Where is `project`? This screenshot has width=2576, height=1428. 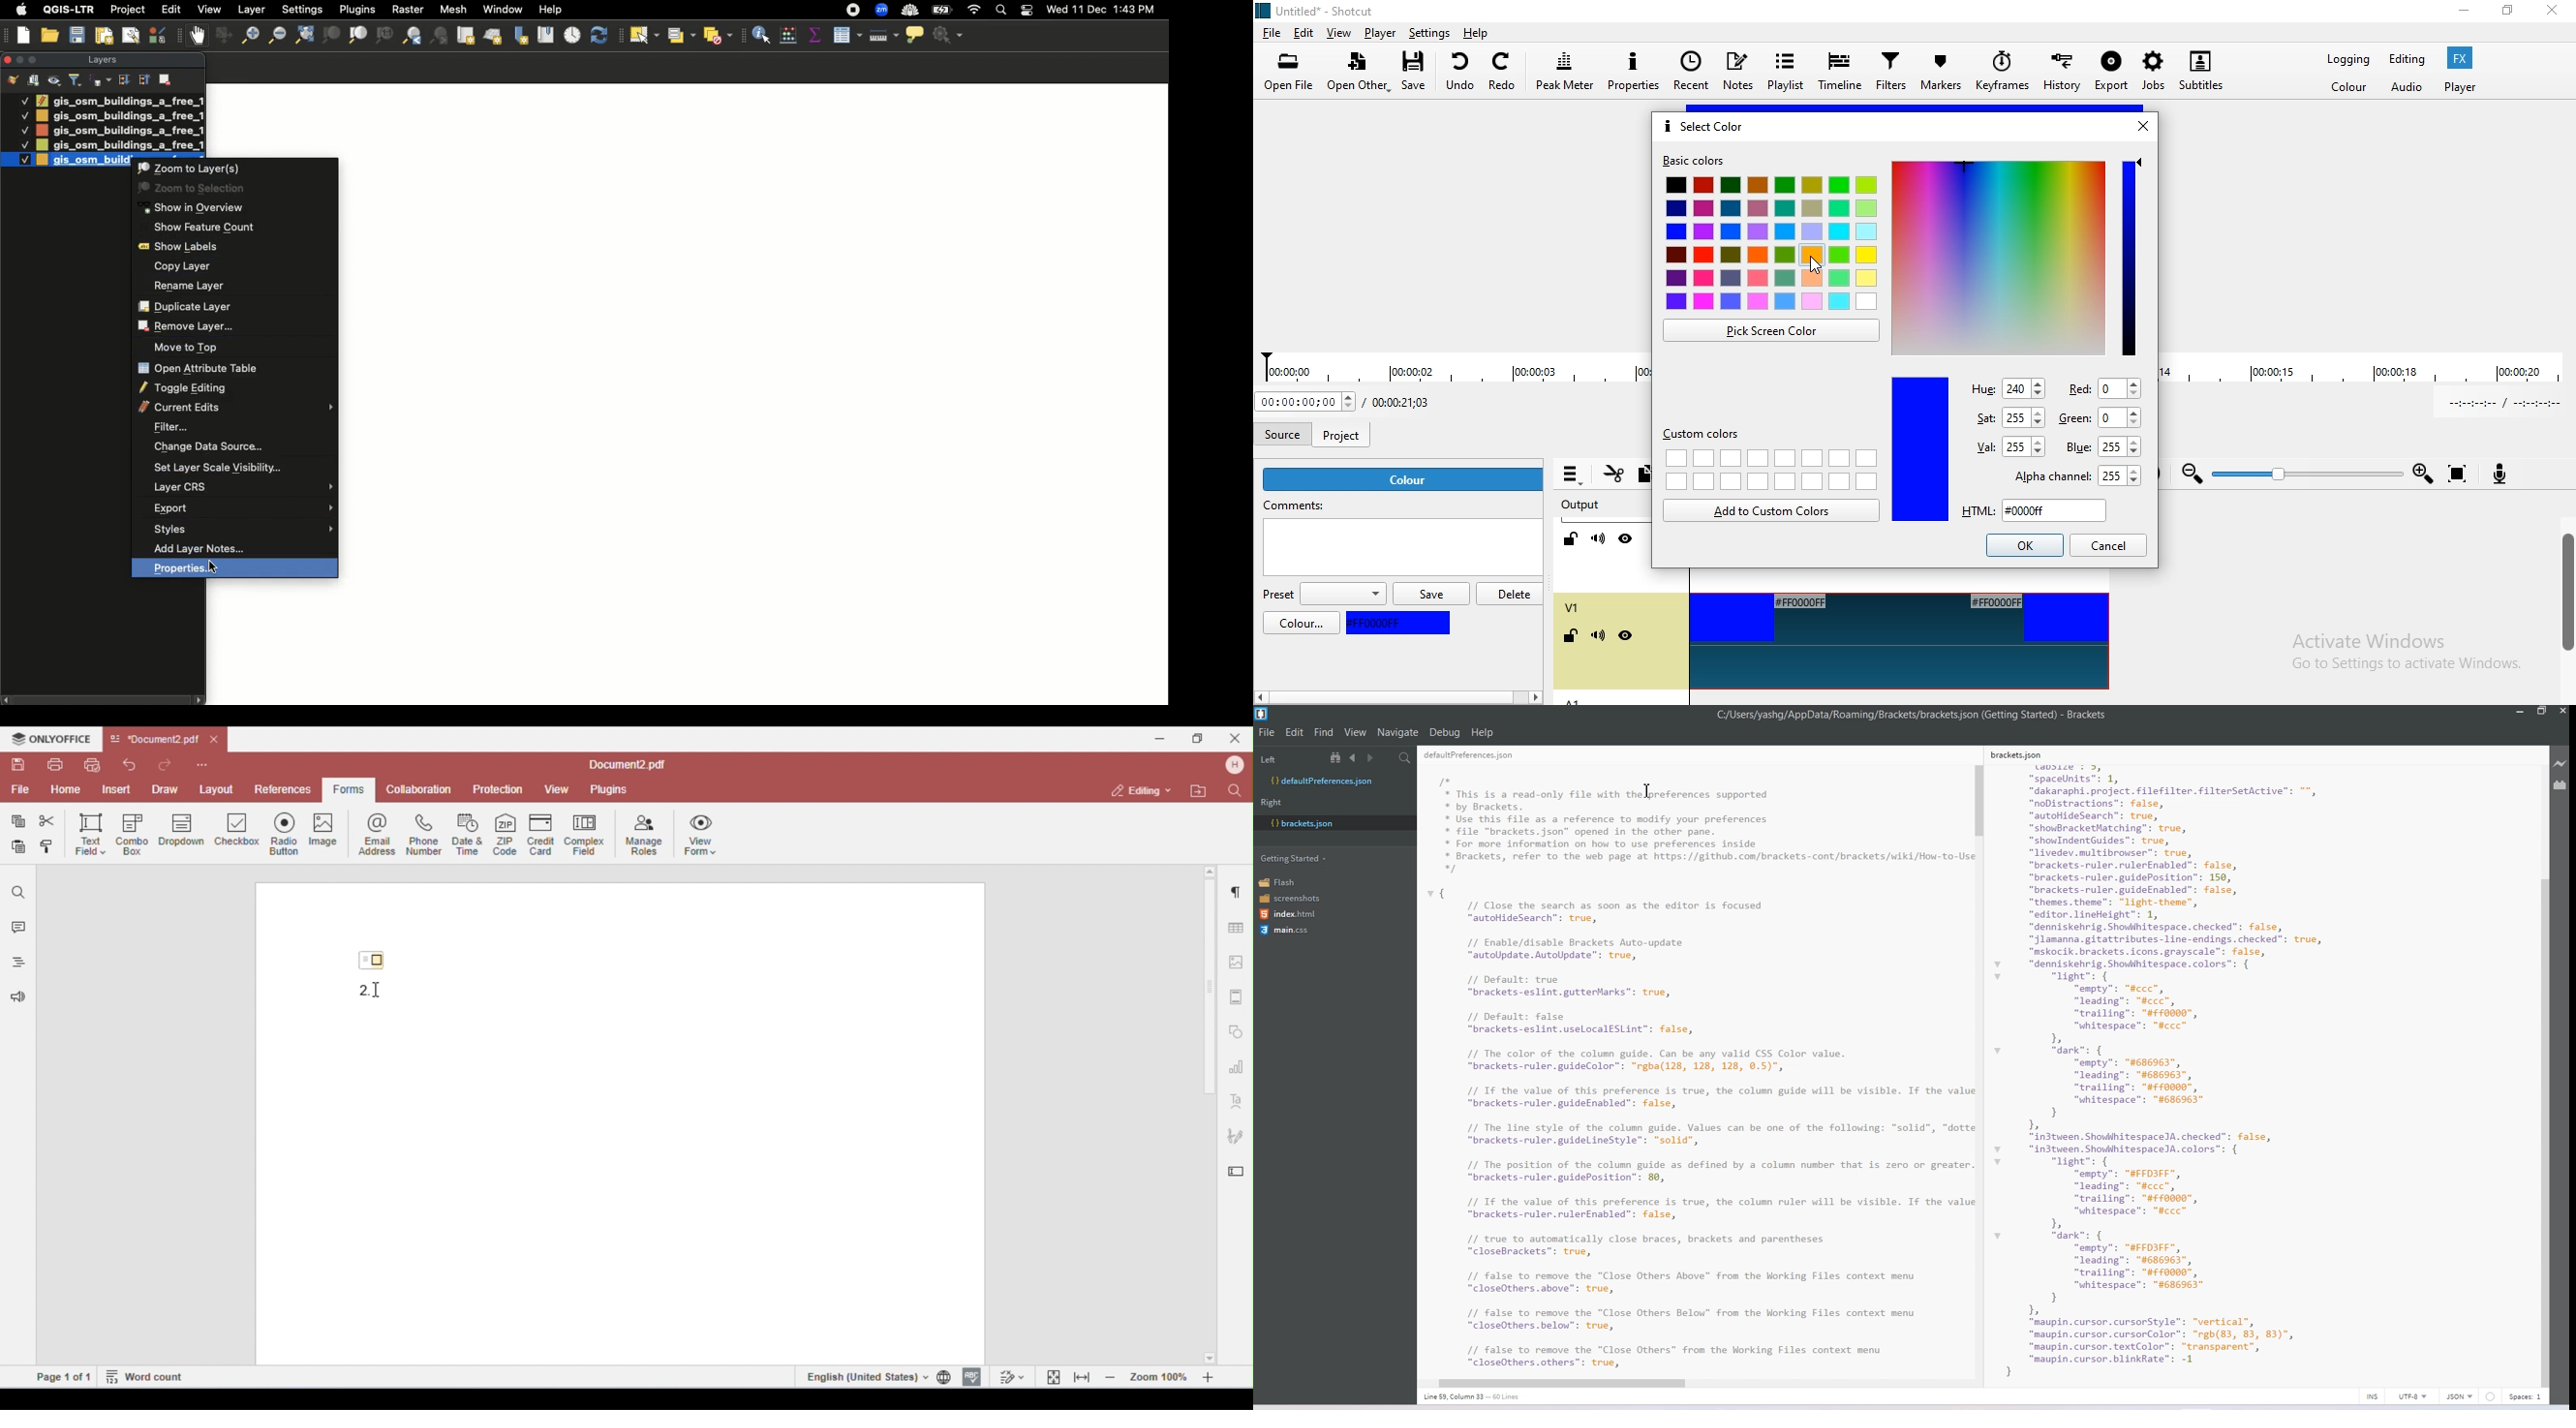
project is located at coordinates (1344, 431).